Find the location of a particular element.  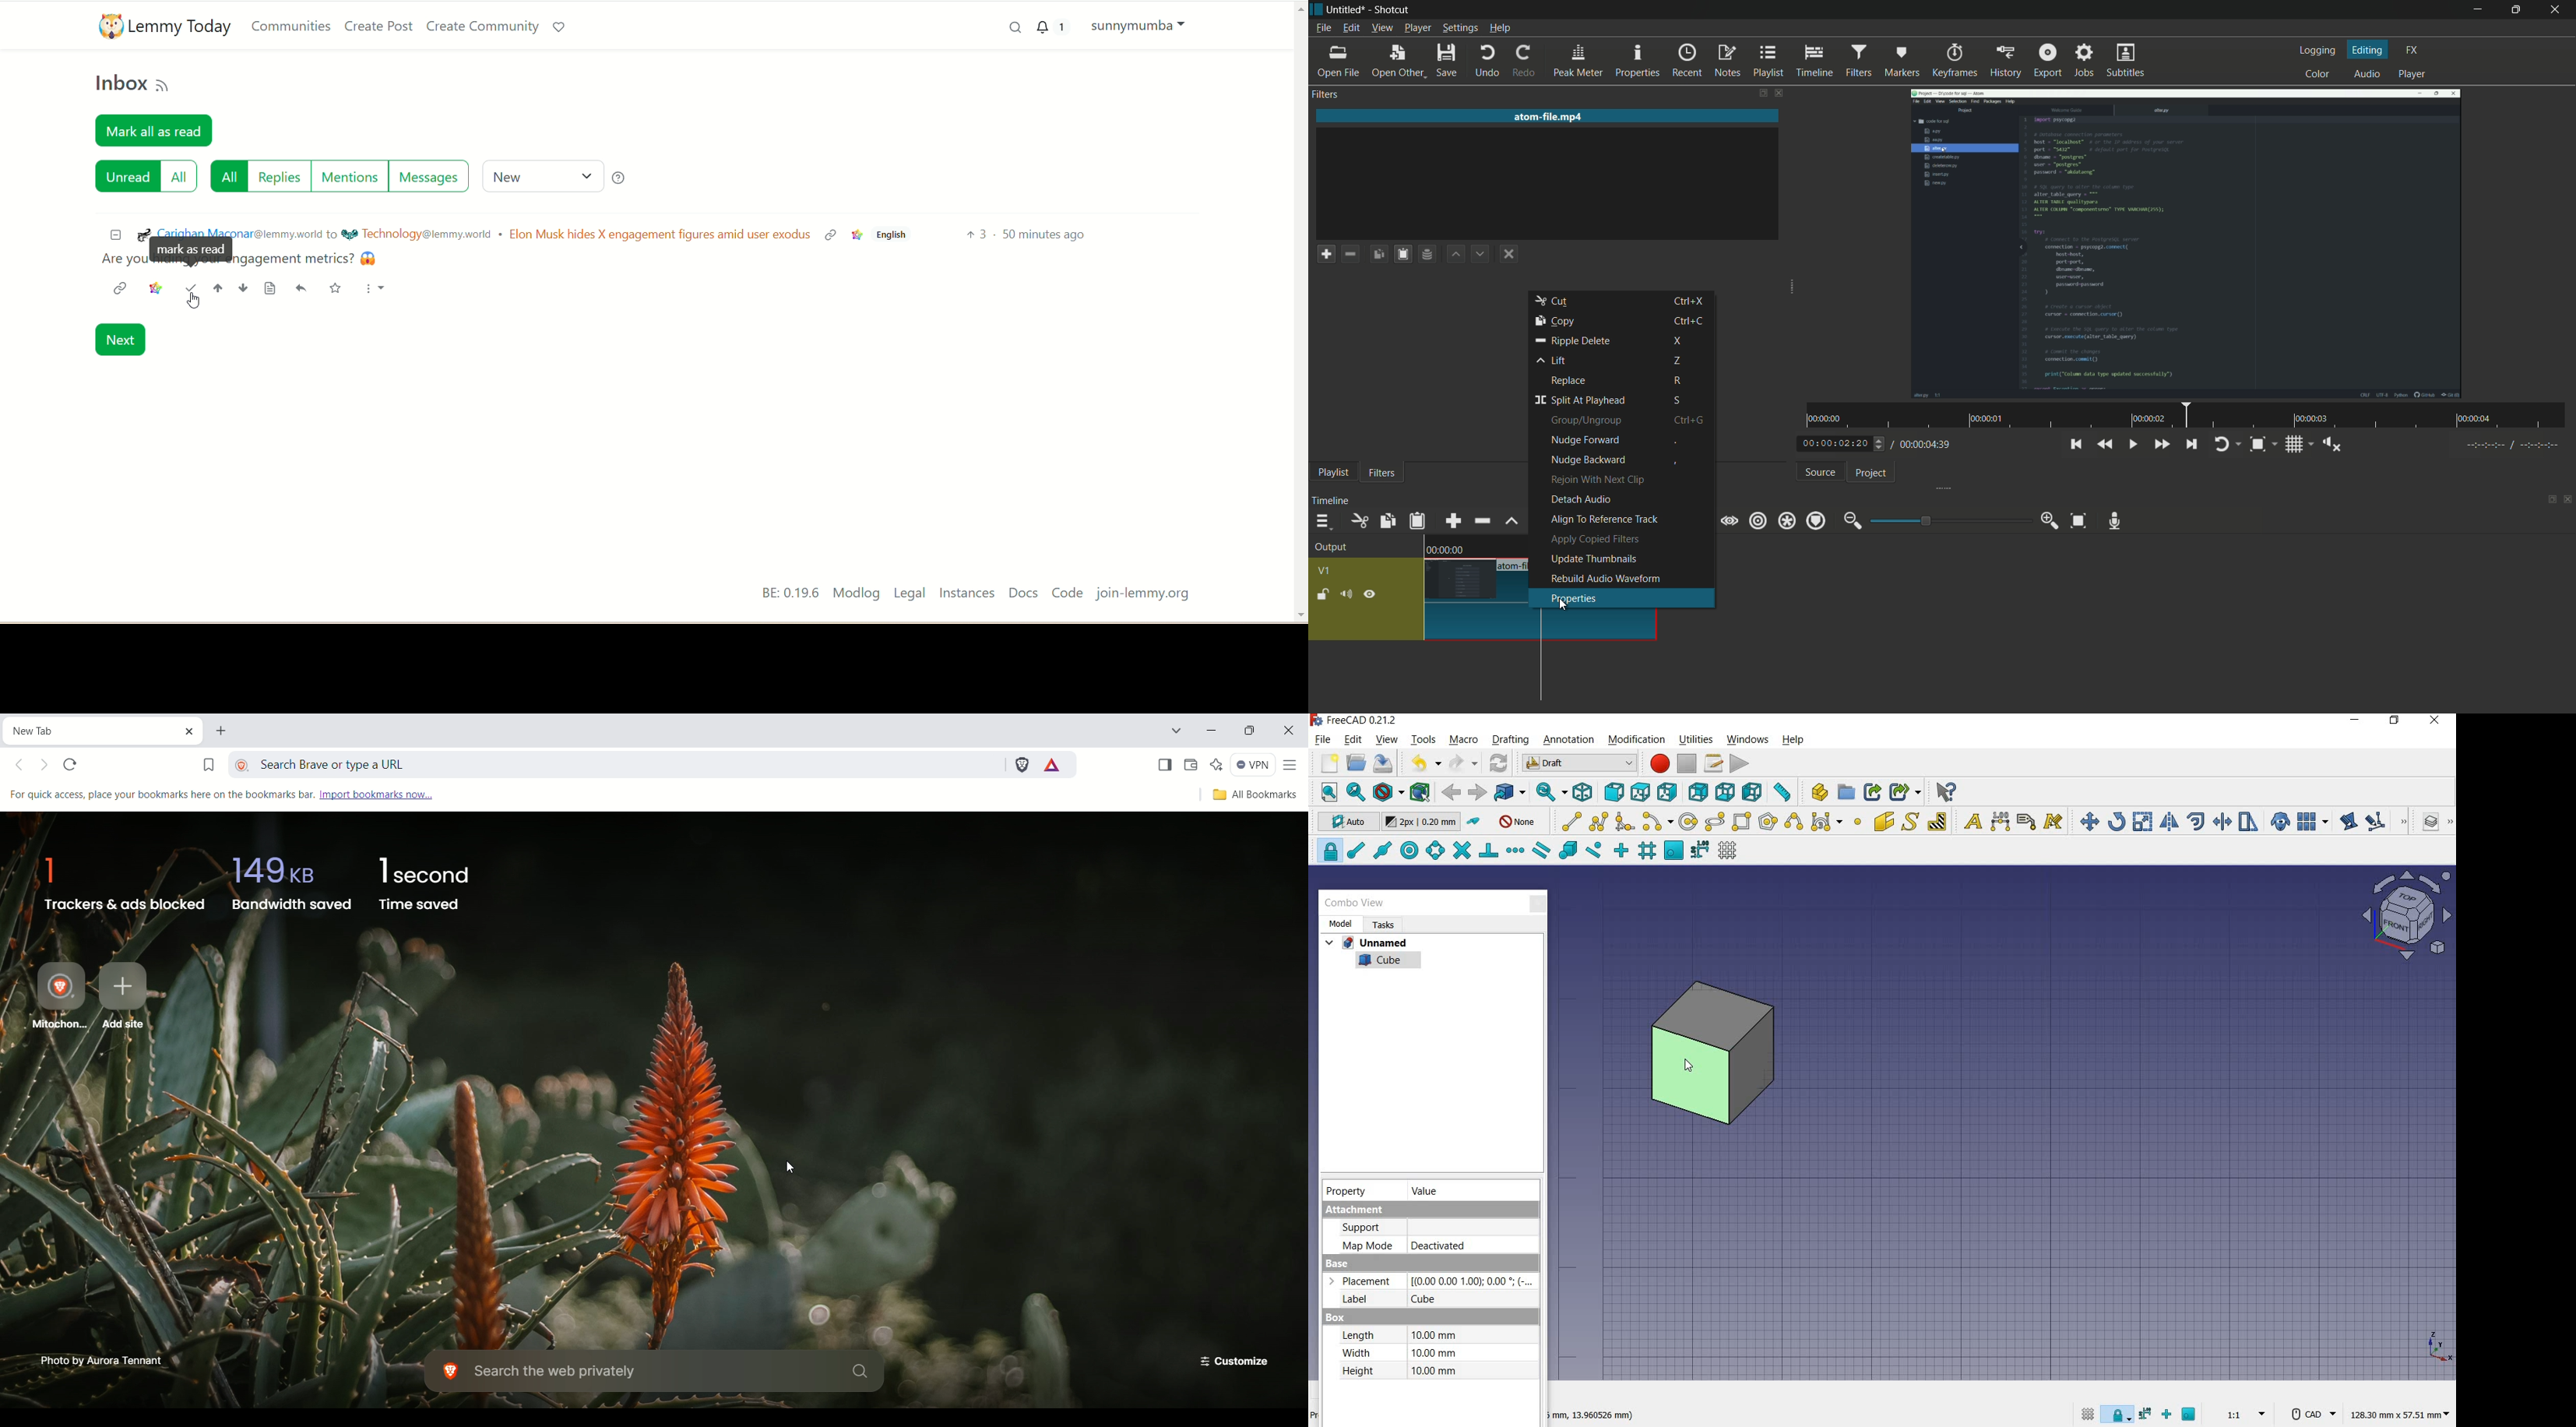

edit is located at coordinates (2348, 821).